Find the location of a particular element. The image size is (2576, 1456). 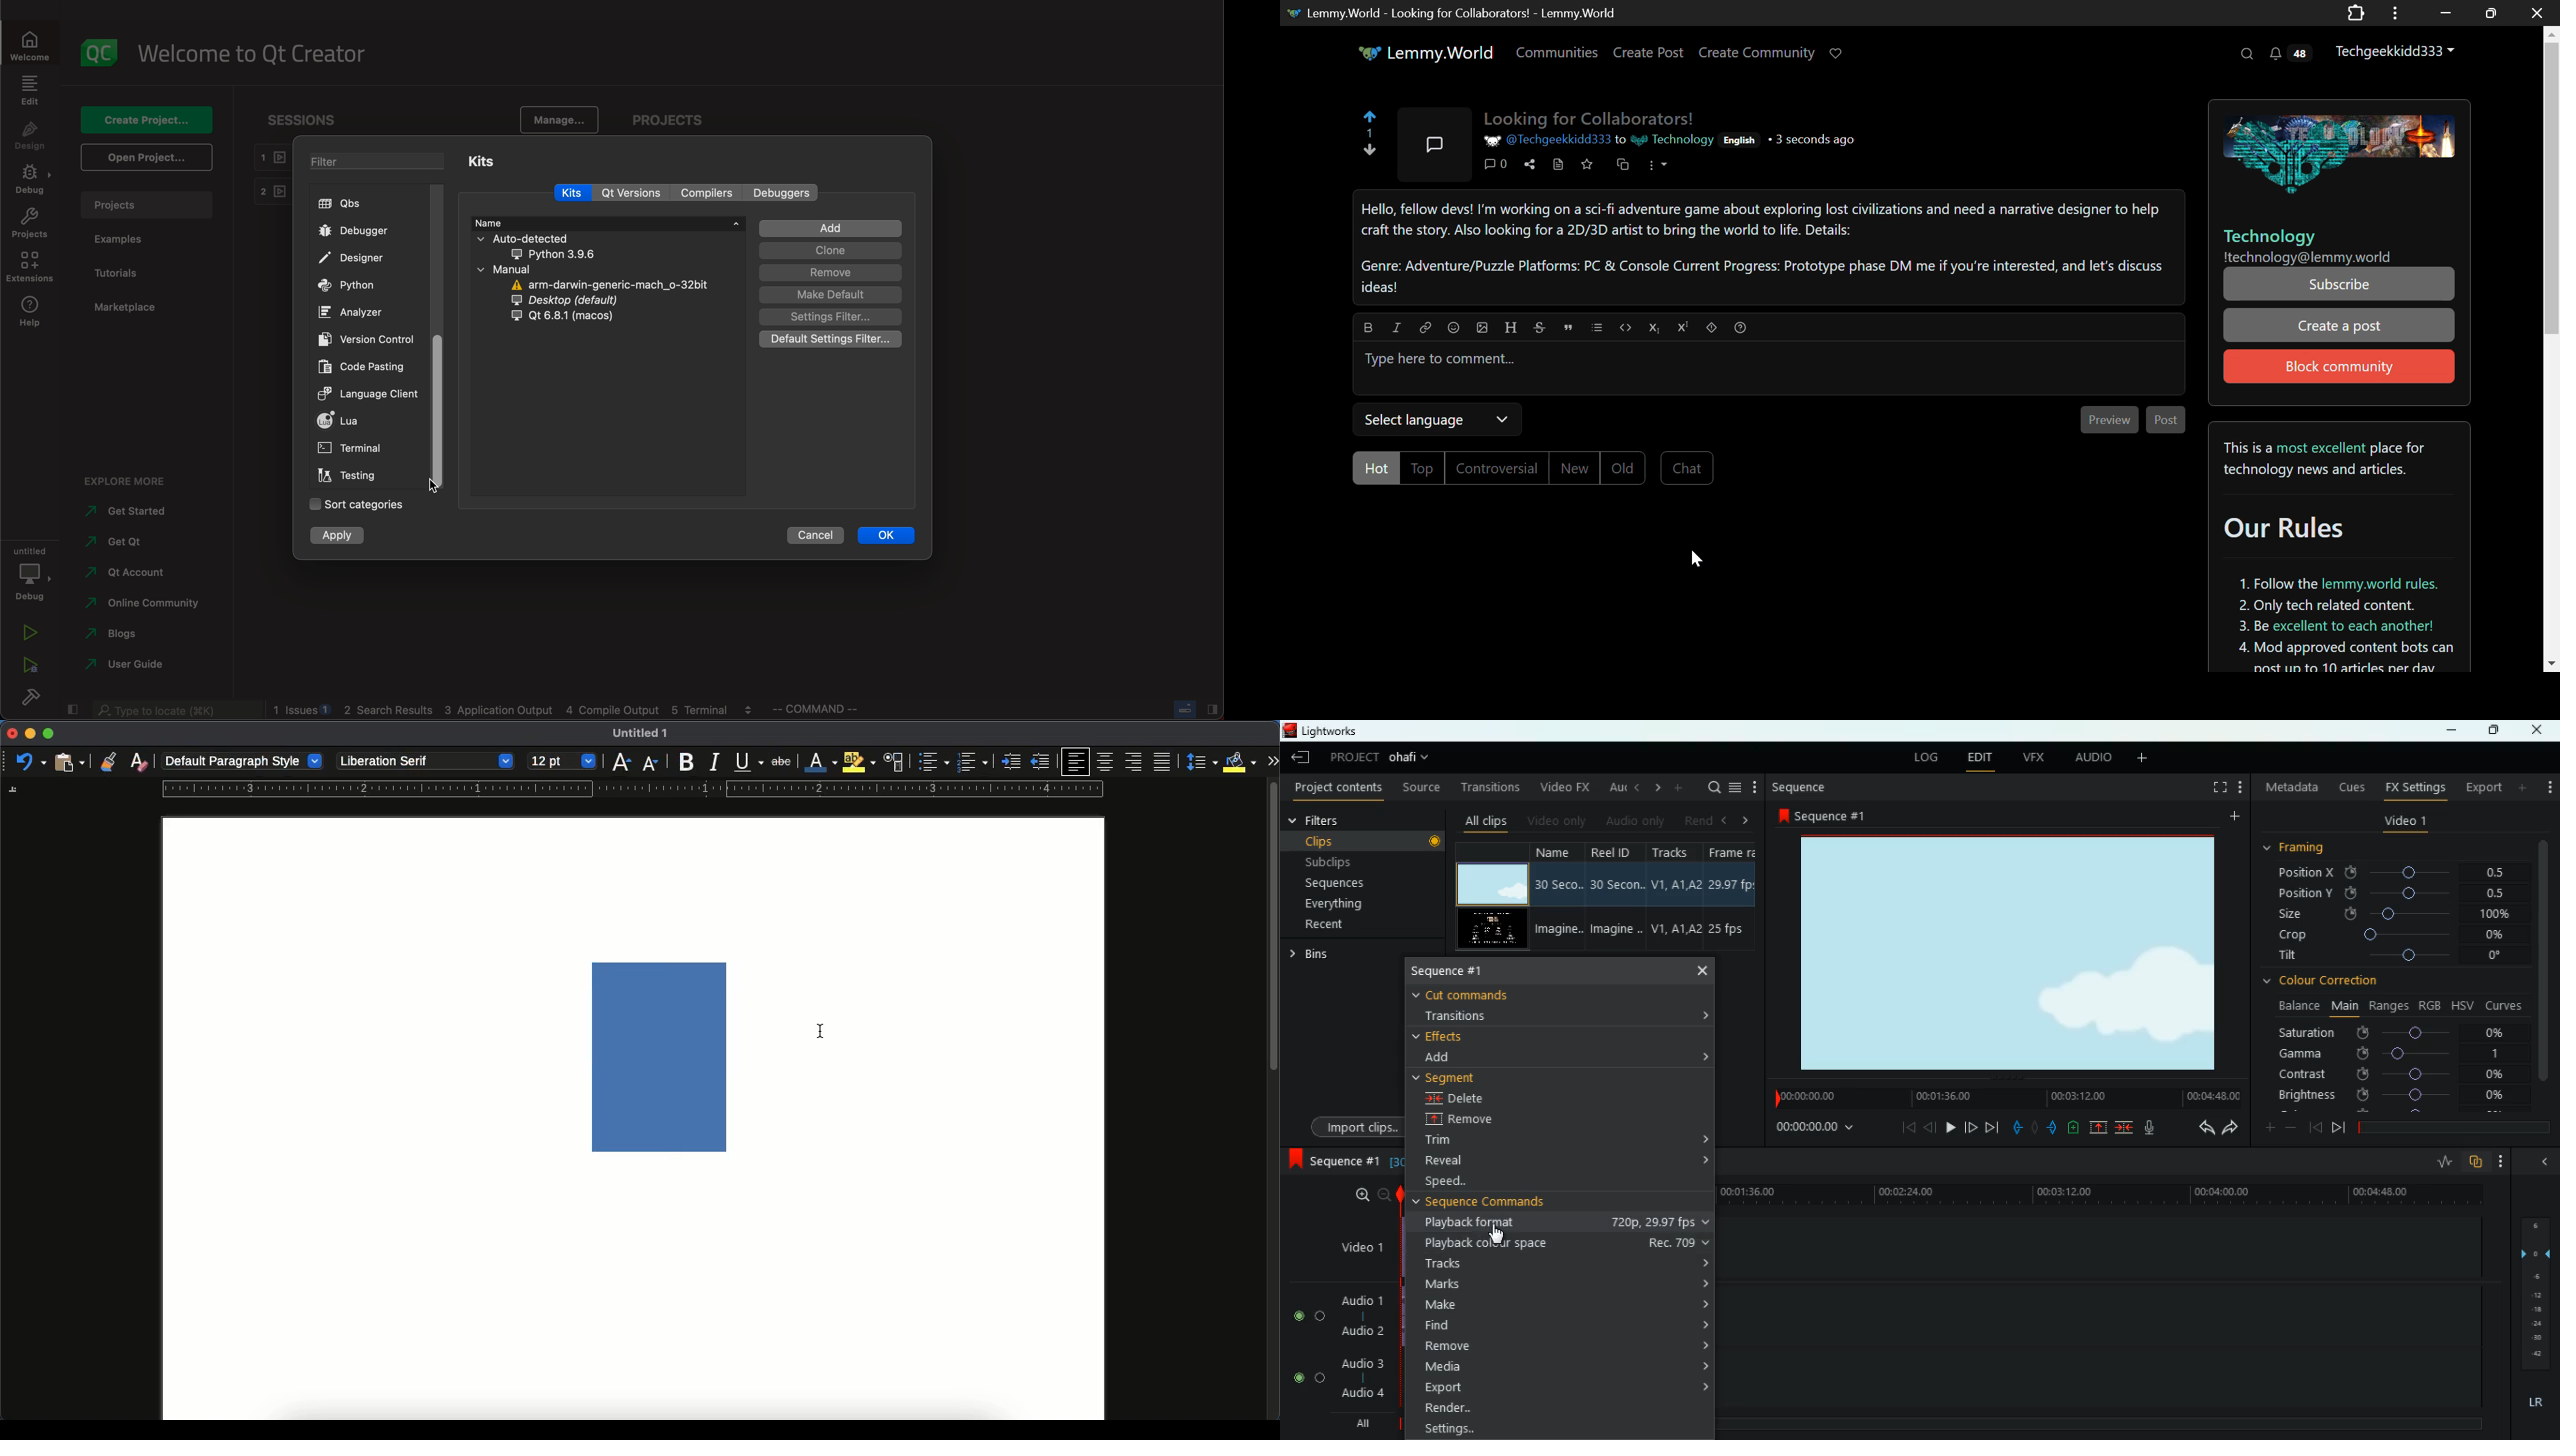

cropped image is located at coordinates (665, 1056).